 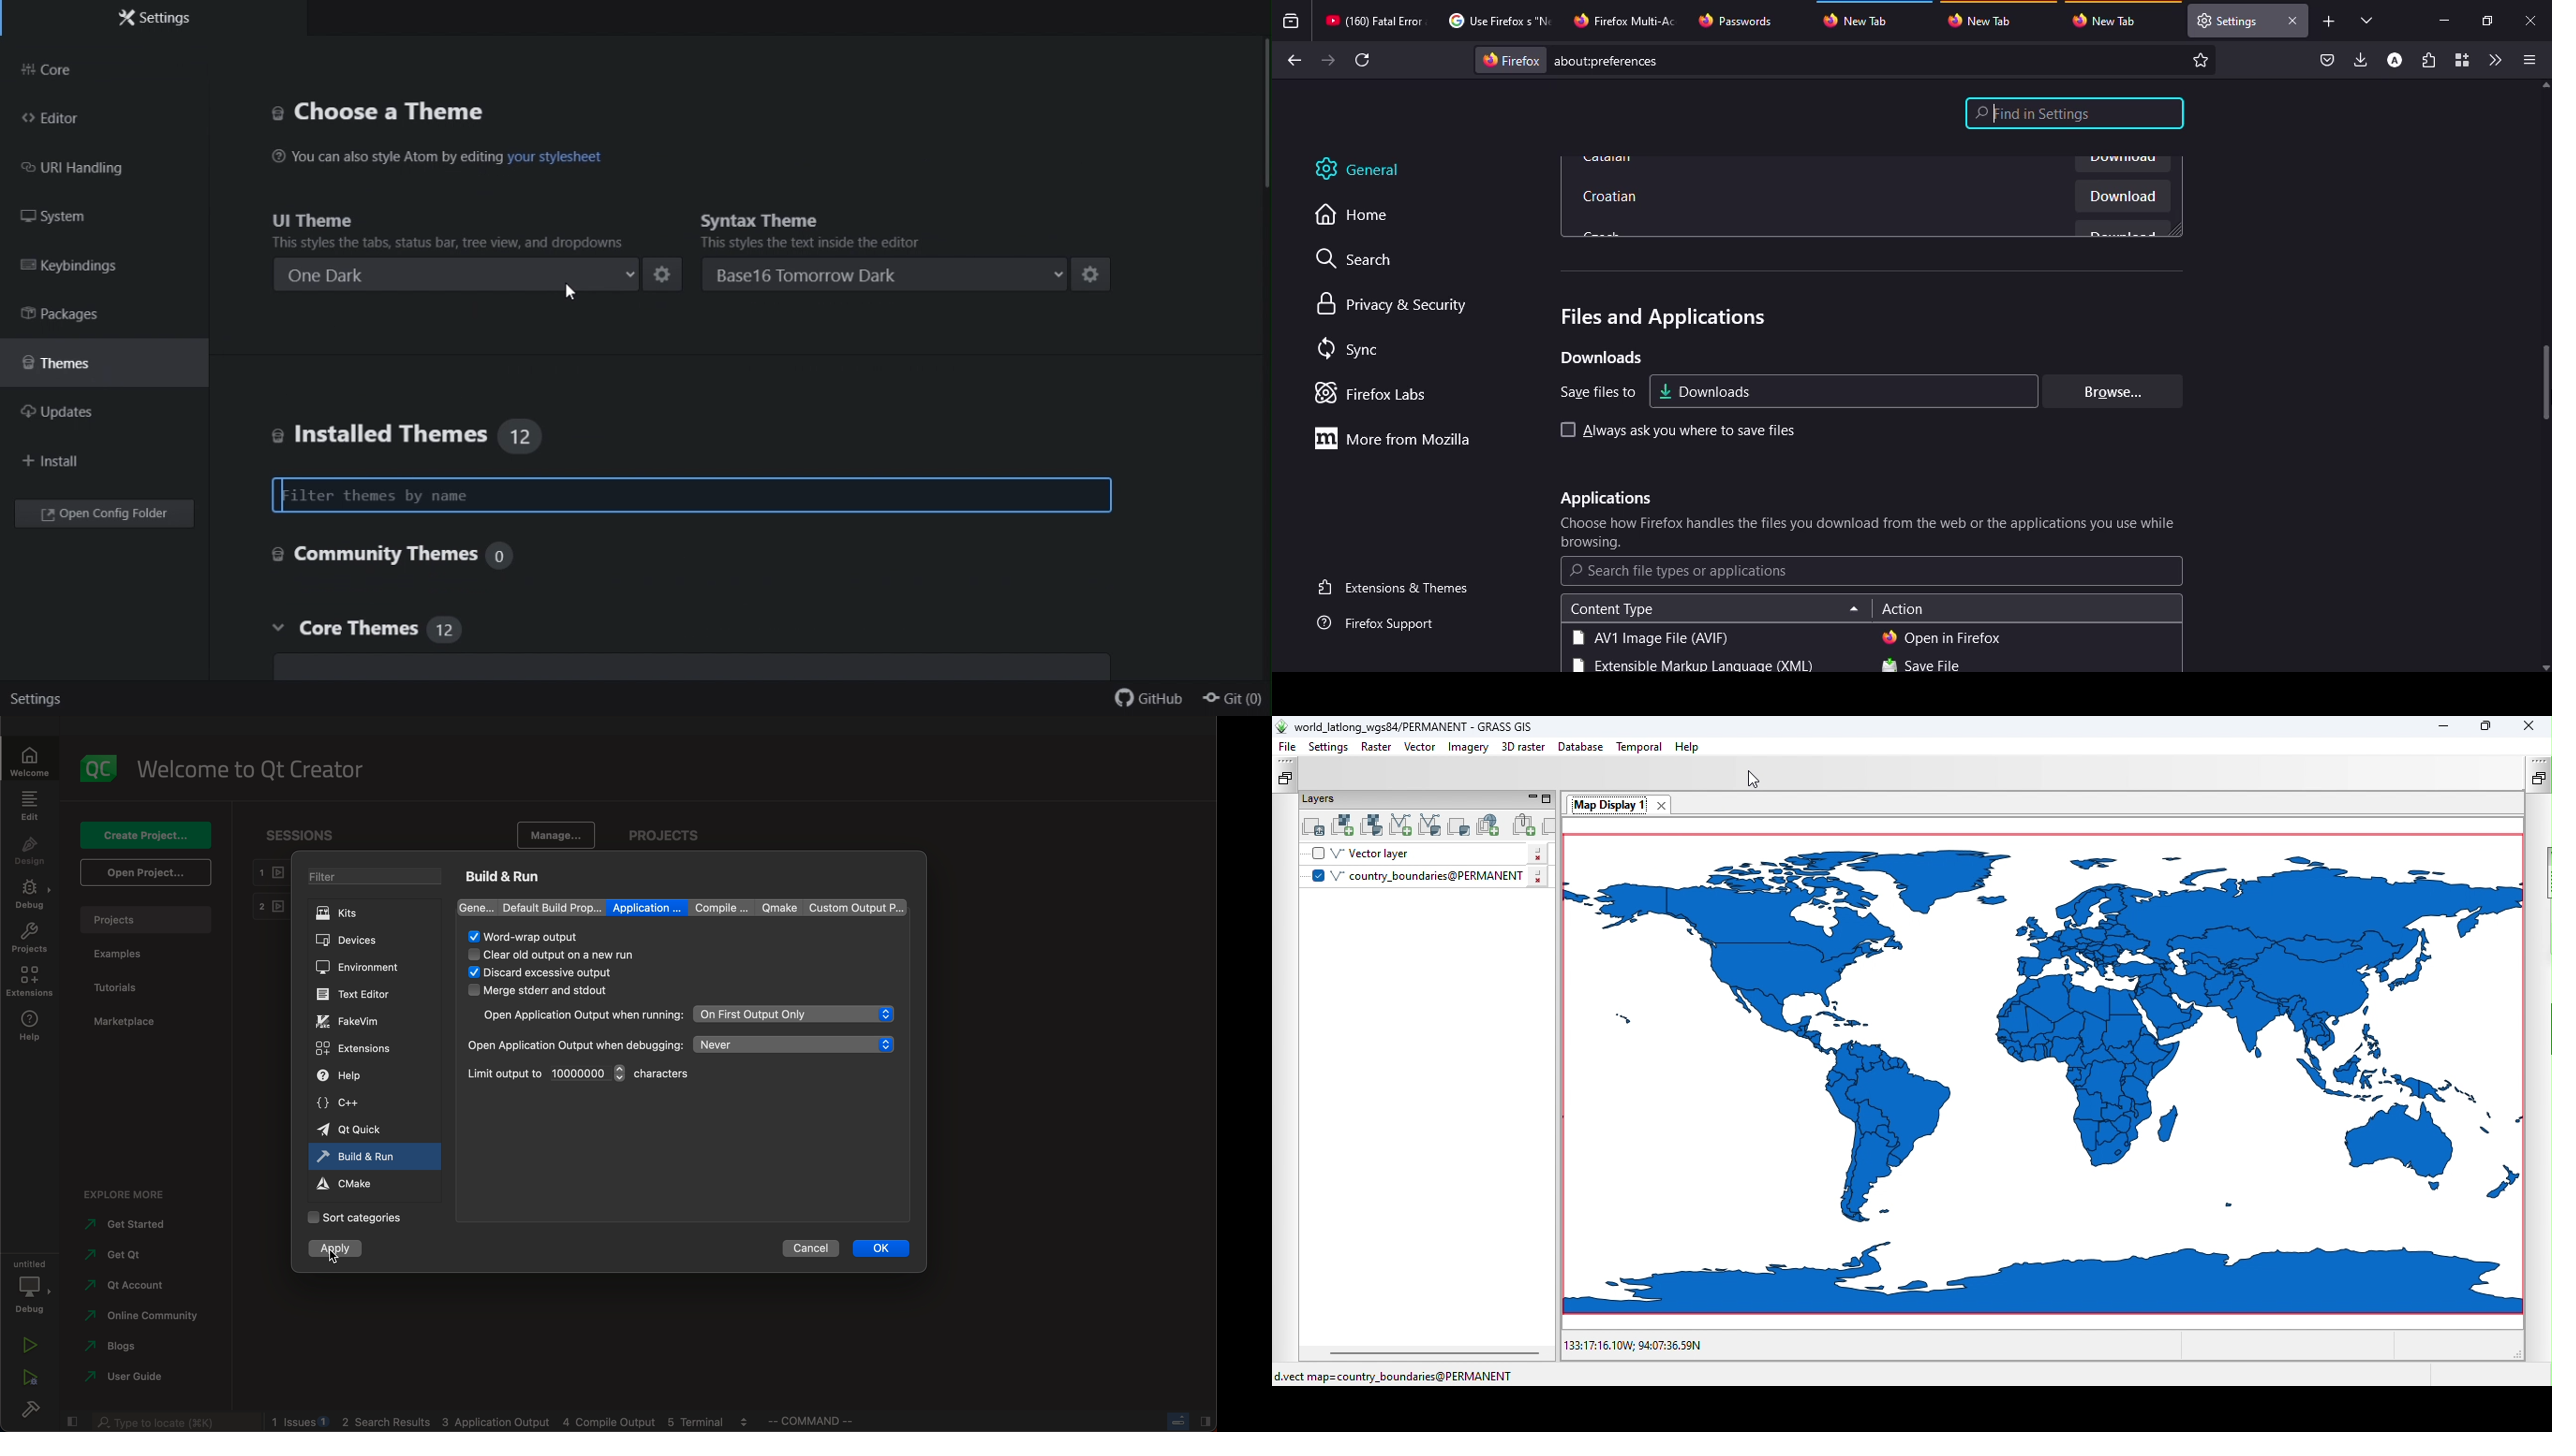 What do you see at coordinates (2547, 385) in the screenshot?
I see `drag to` at bounding box center [2547, 385].